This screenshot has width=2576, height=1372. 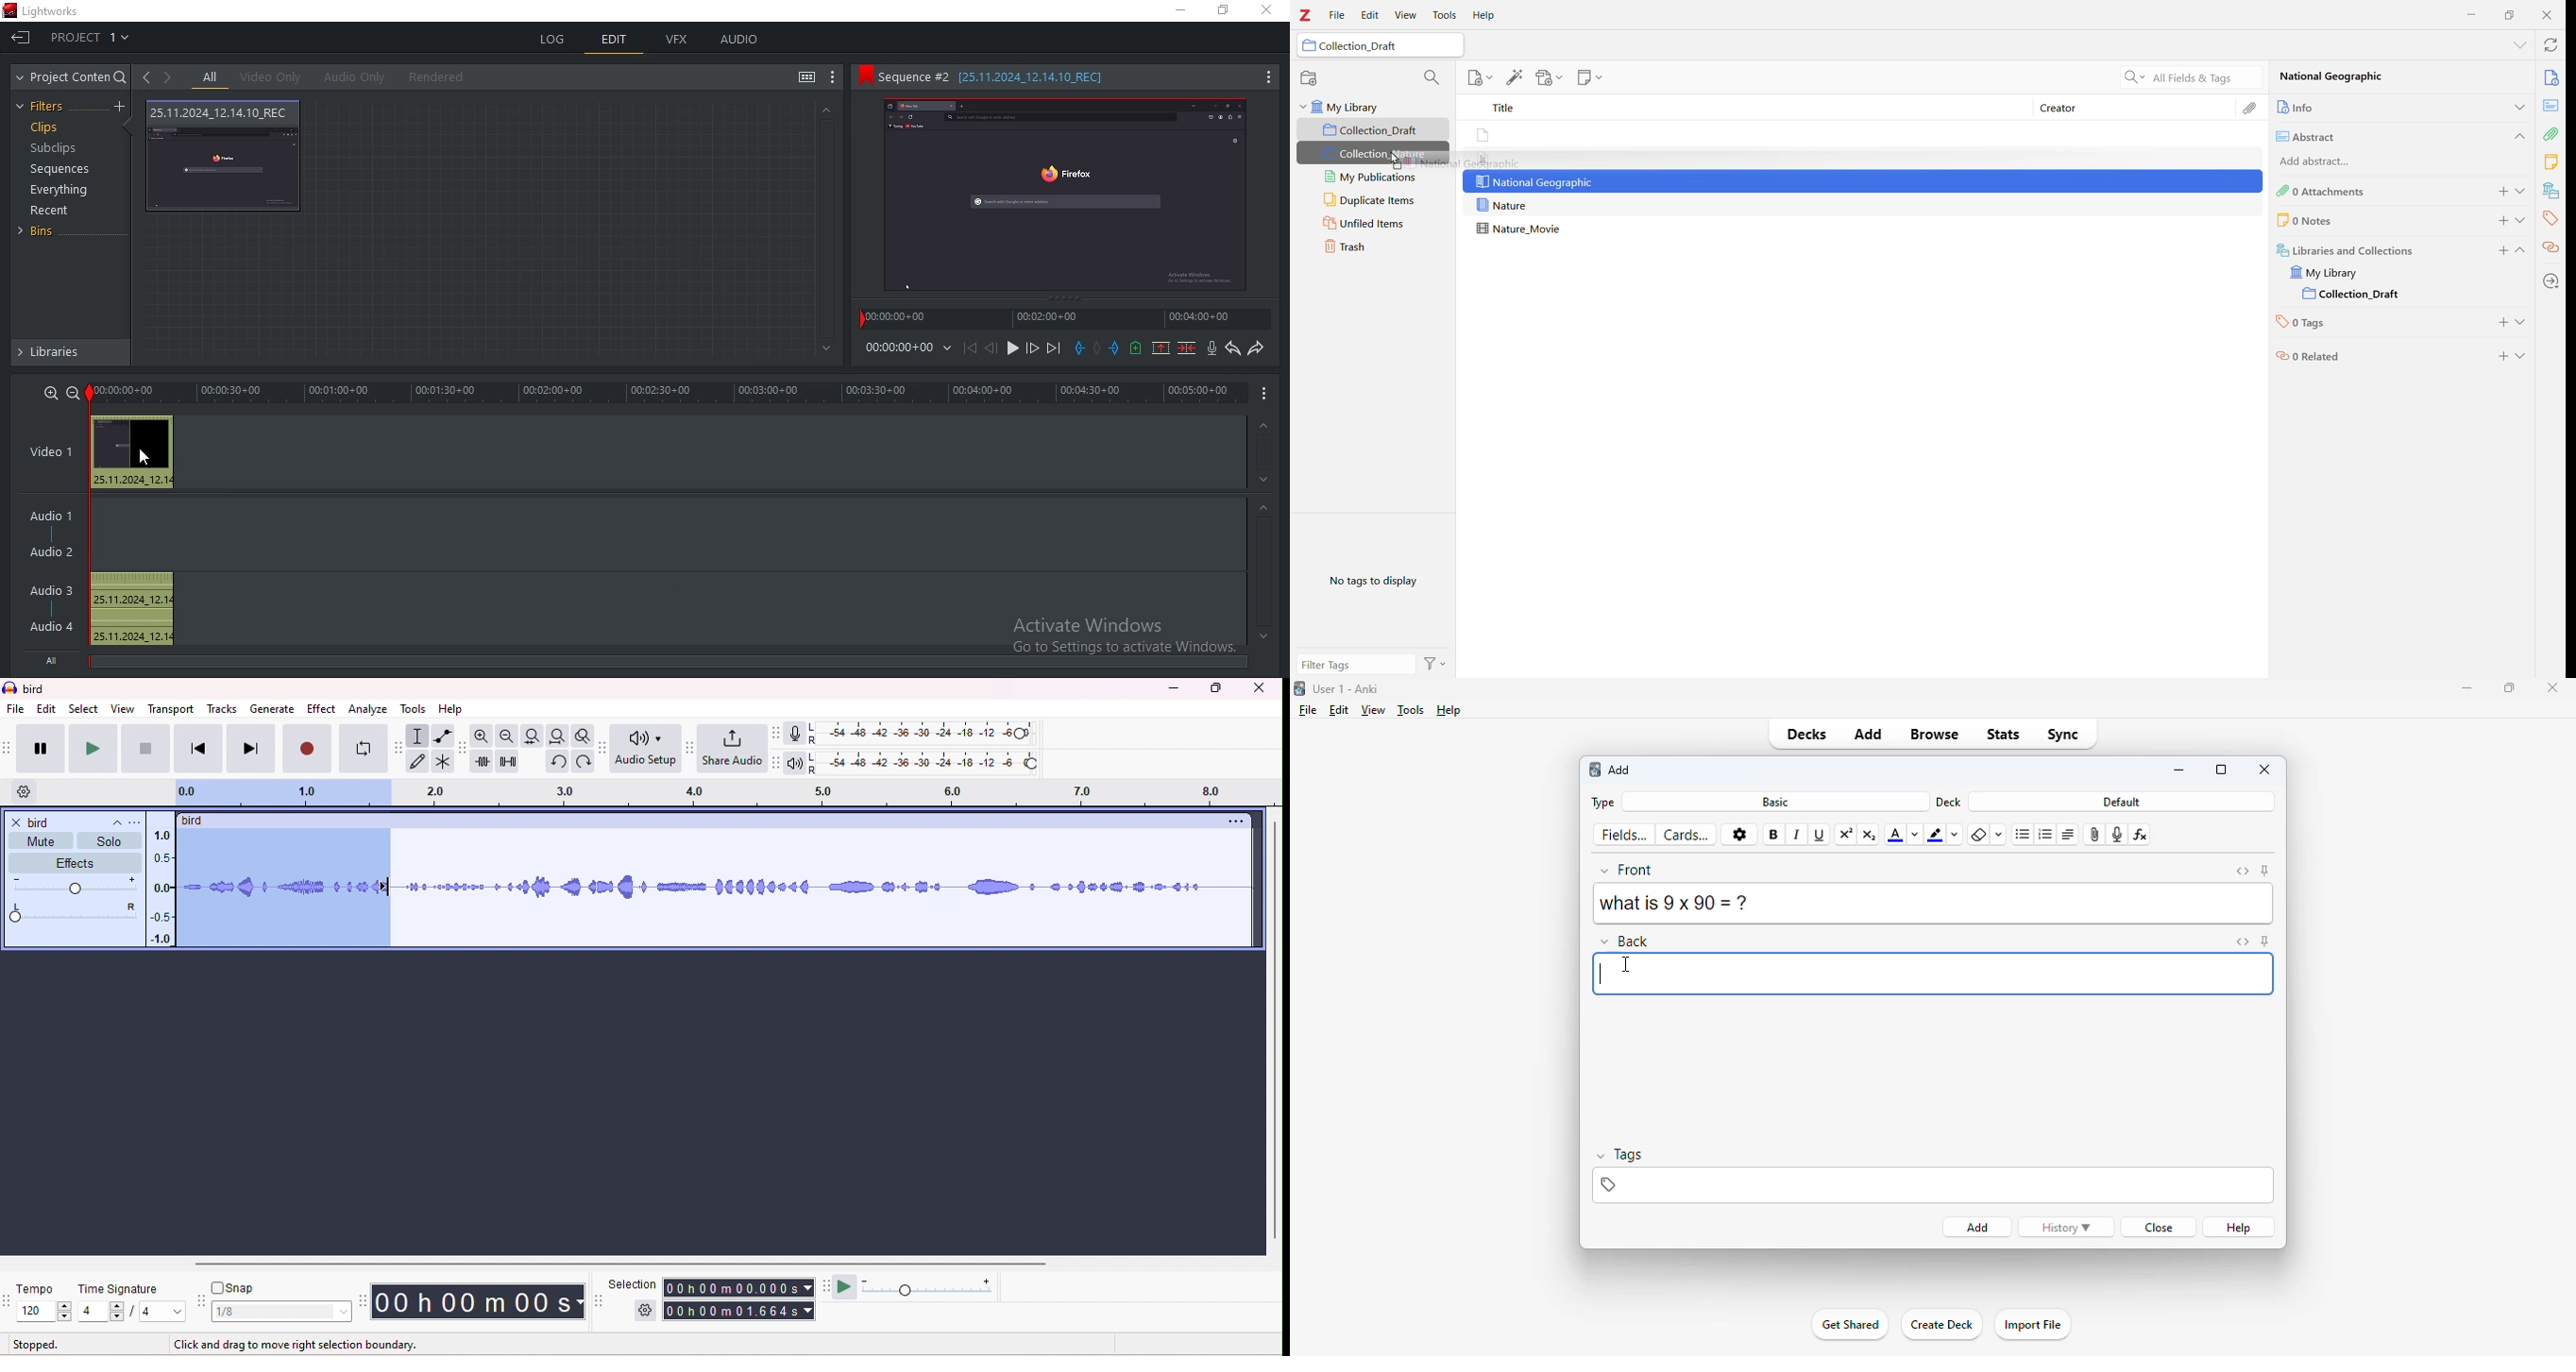 What do you see at coordinates (323, 710) in the screenshot?
I see `effect` at bounding box center [323, 710].